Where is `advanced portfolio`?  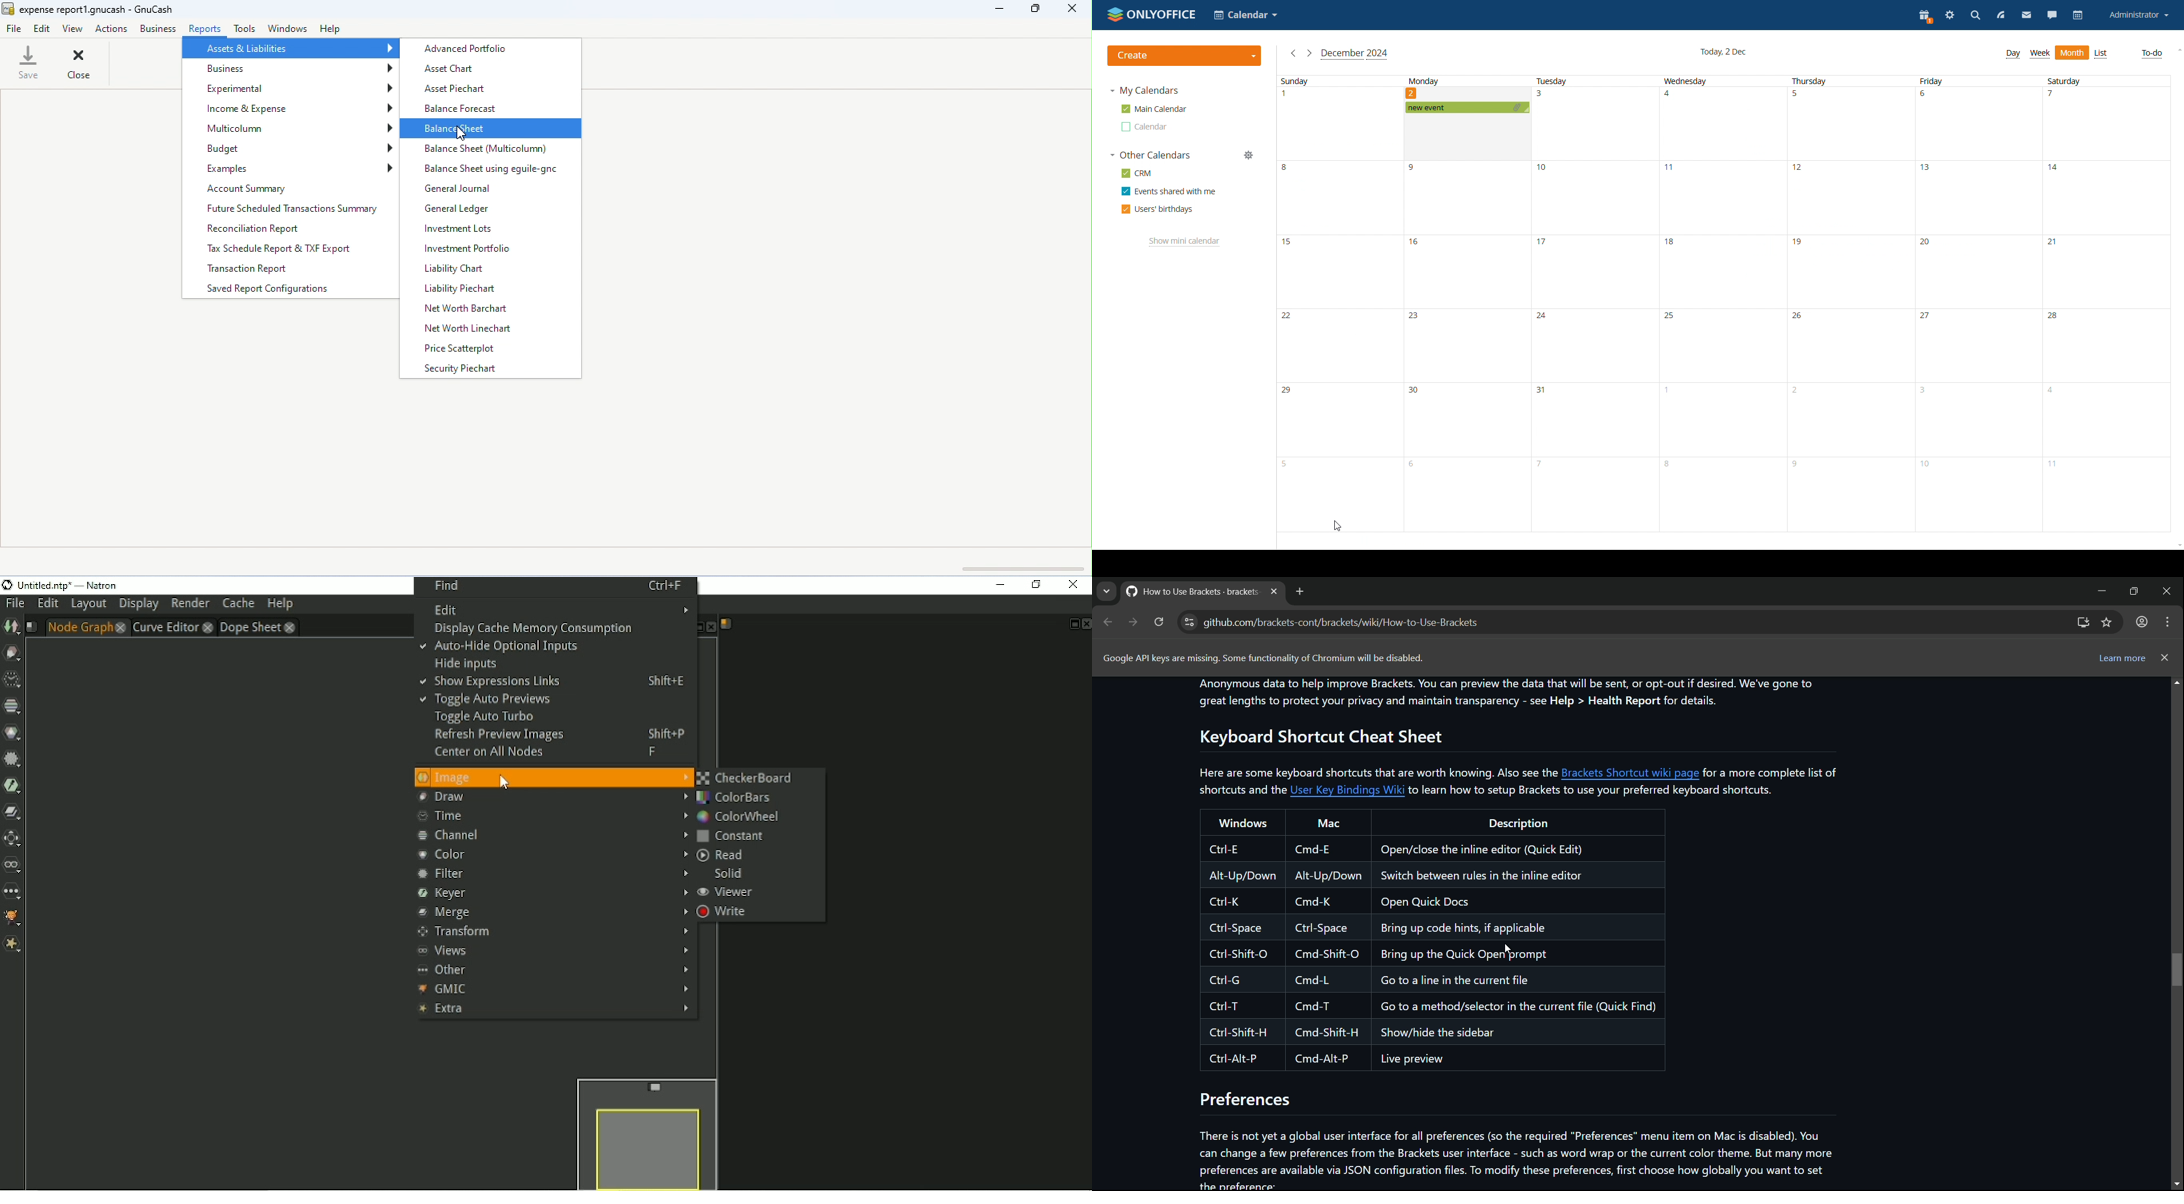
advanced portfolio is located at coordinates (471, 50).